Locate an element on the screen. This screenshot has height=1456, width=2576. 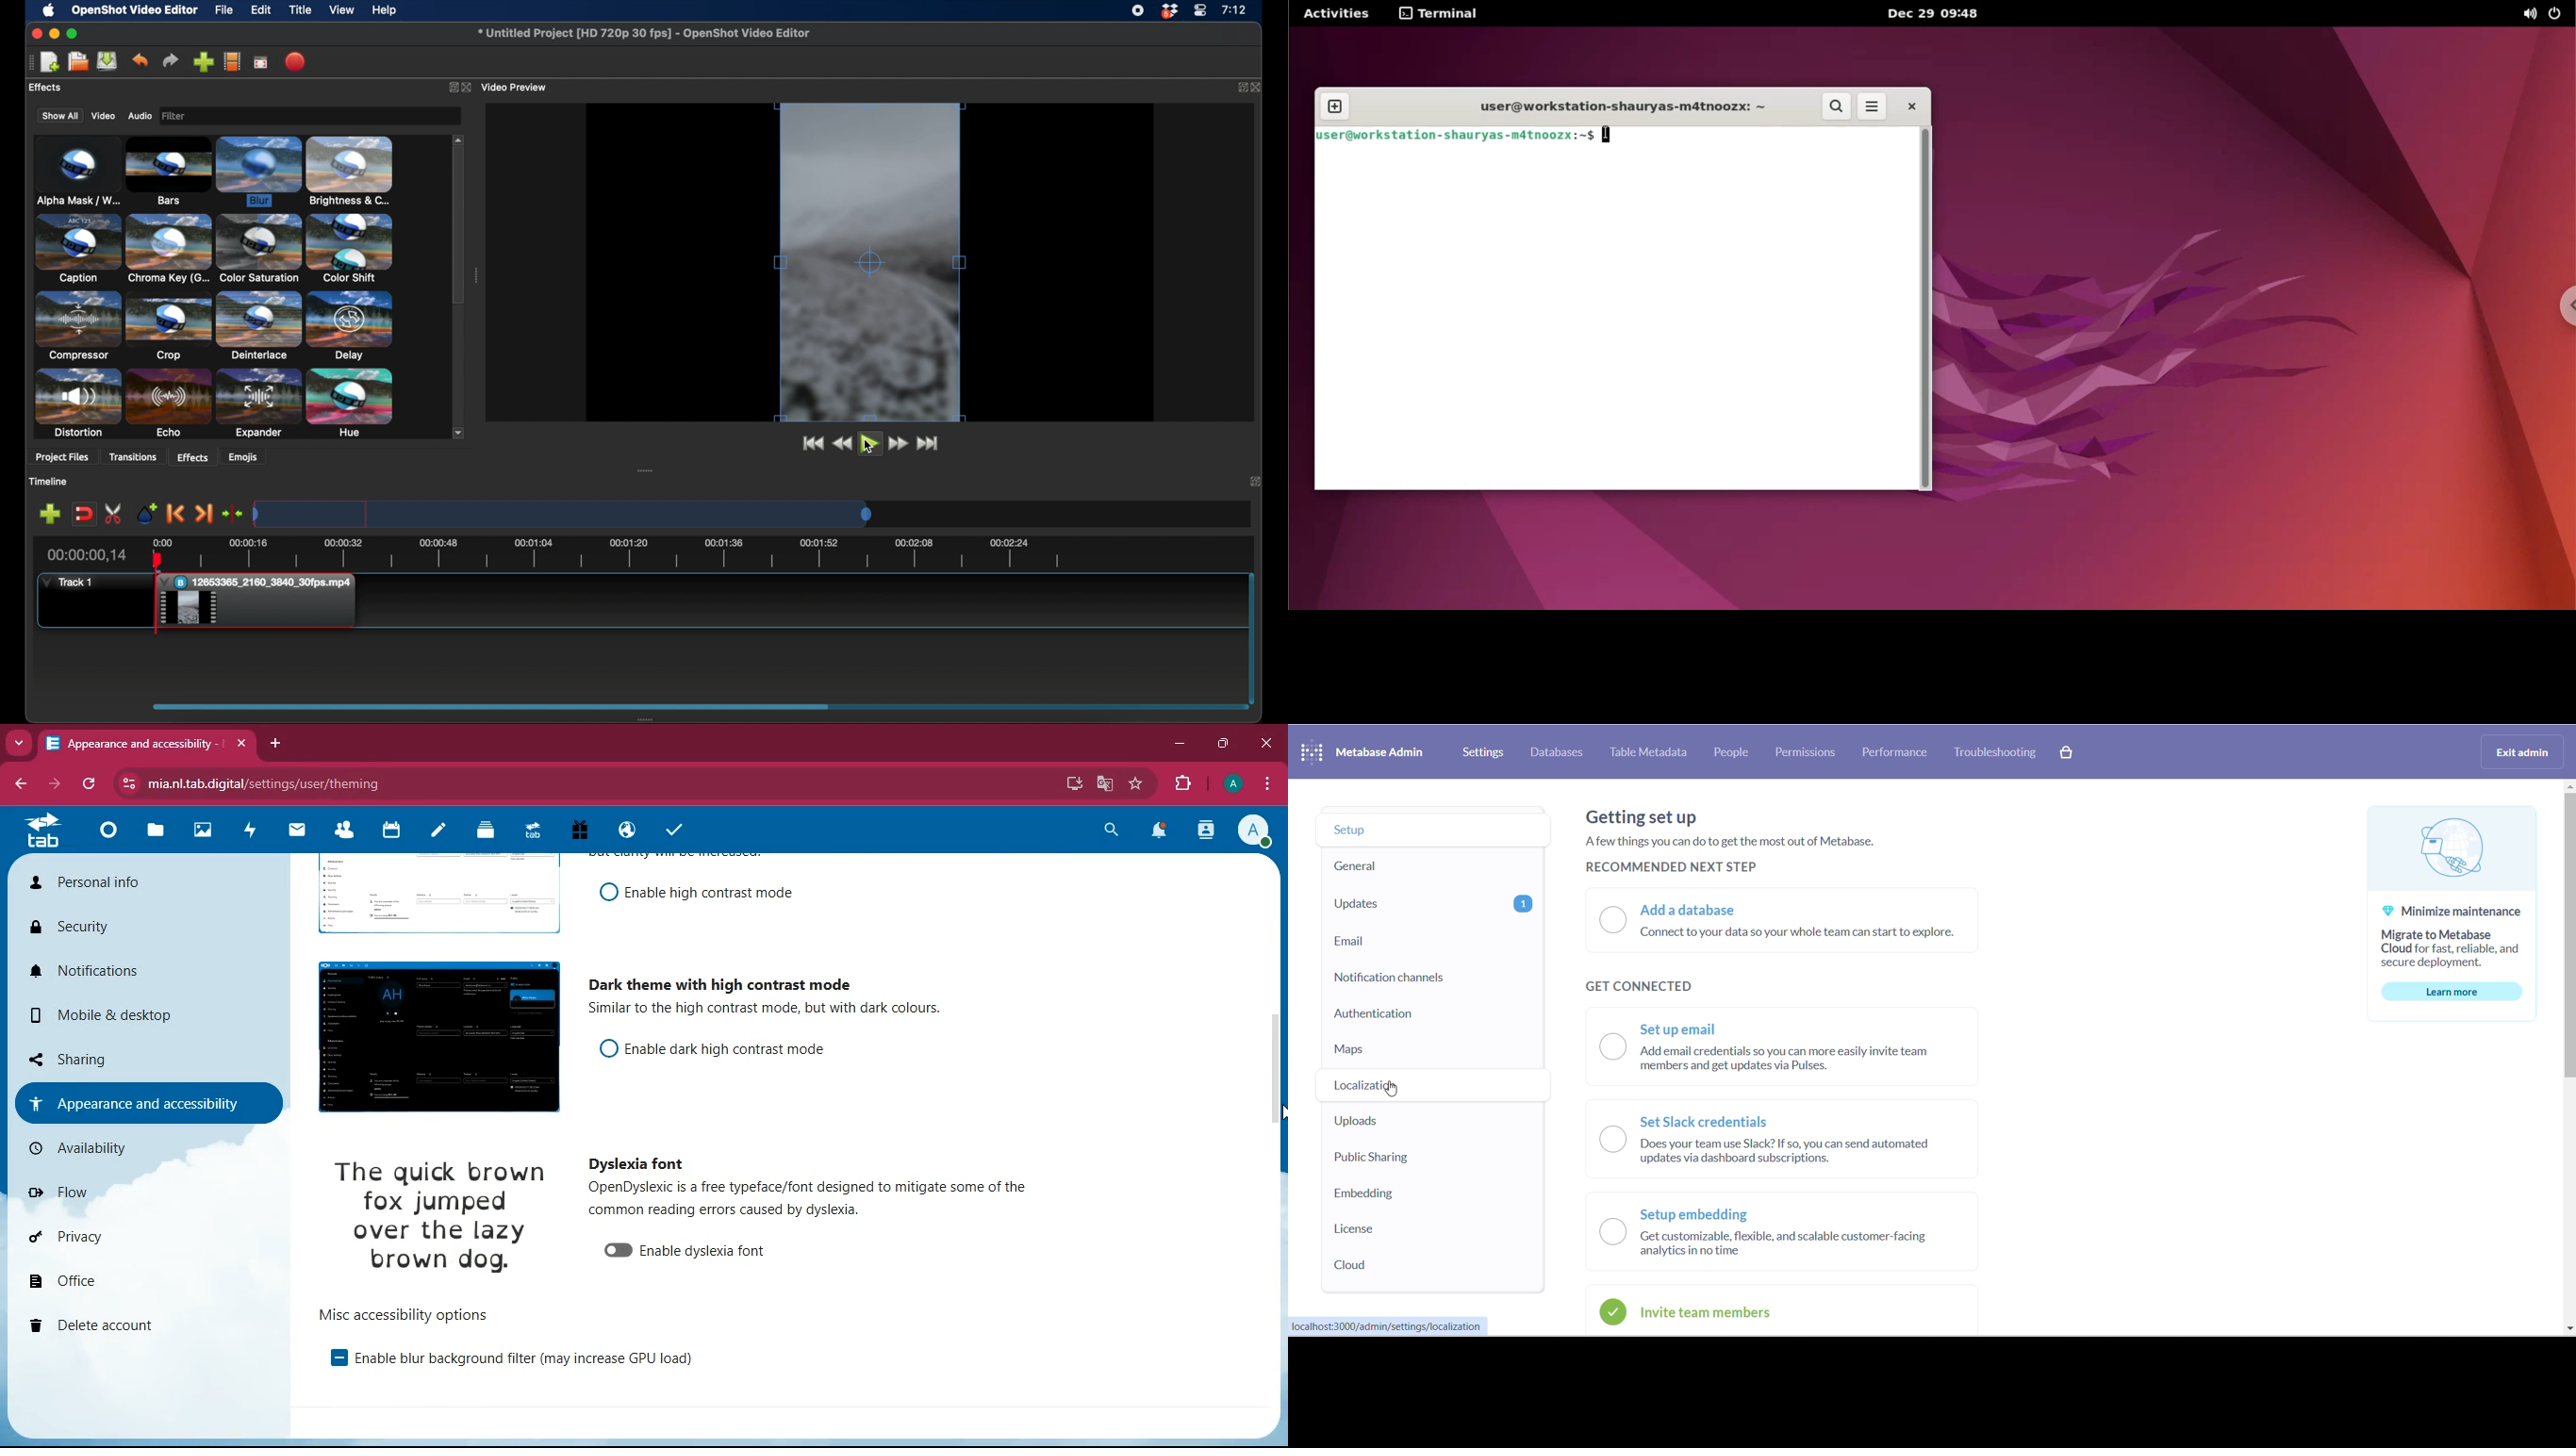
LOGO AND APPLICATION NAME is located at coordinates (1362, 751).